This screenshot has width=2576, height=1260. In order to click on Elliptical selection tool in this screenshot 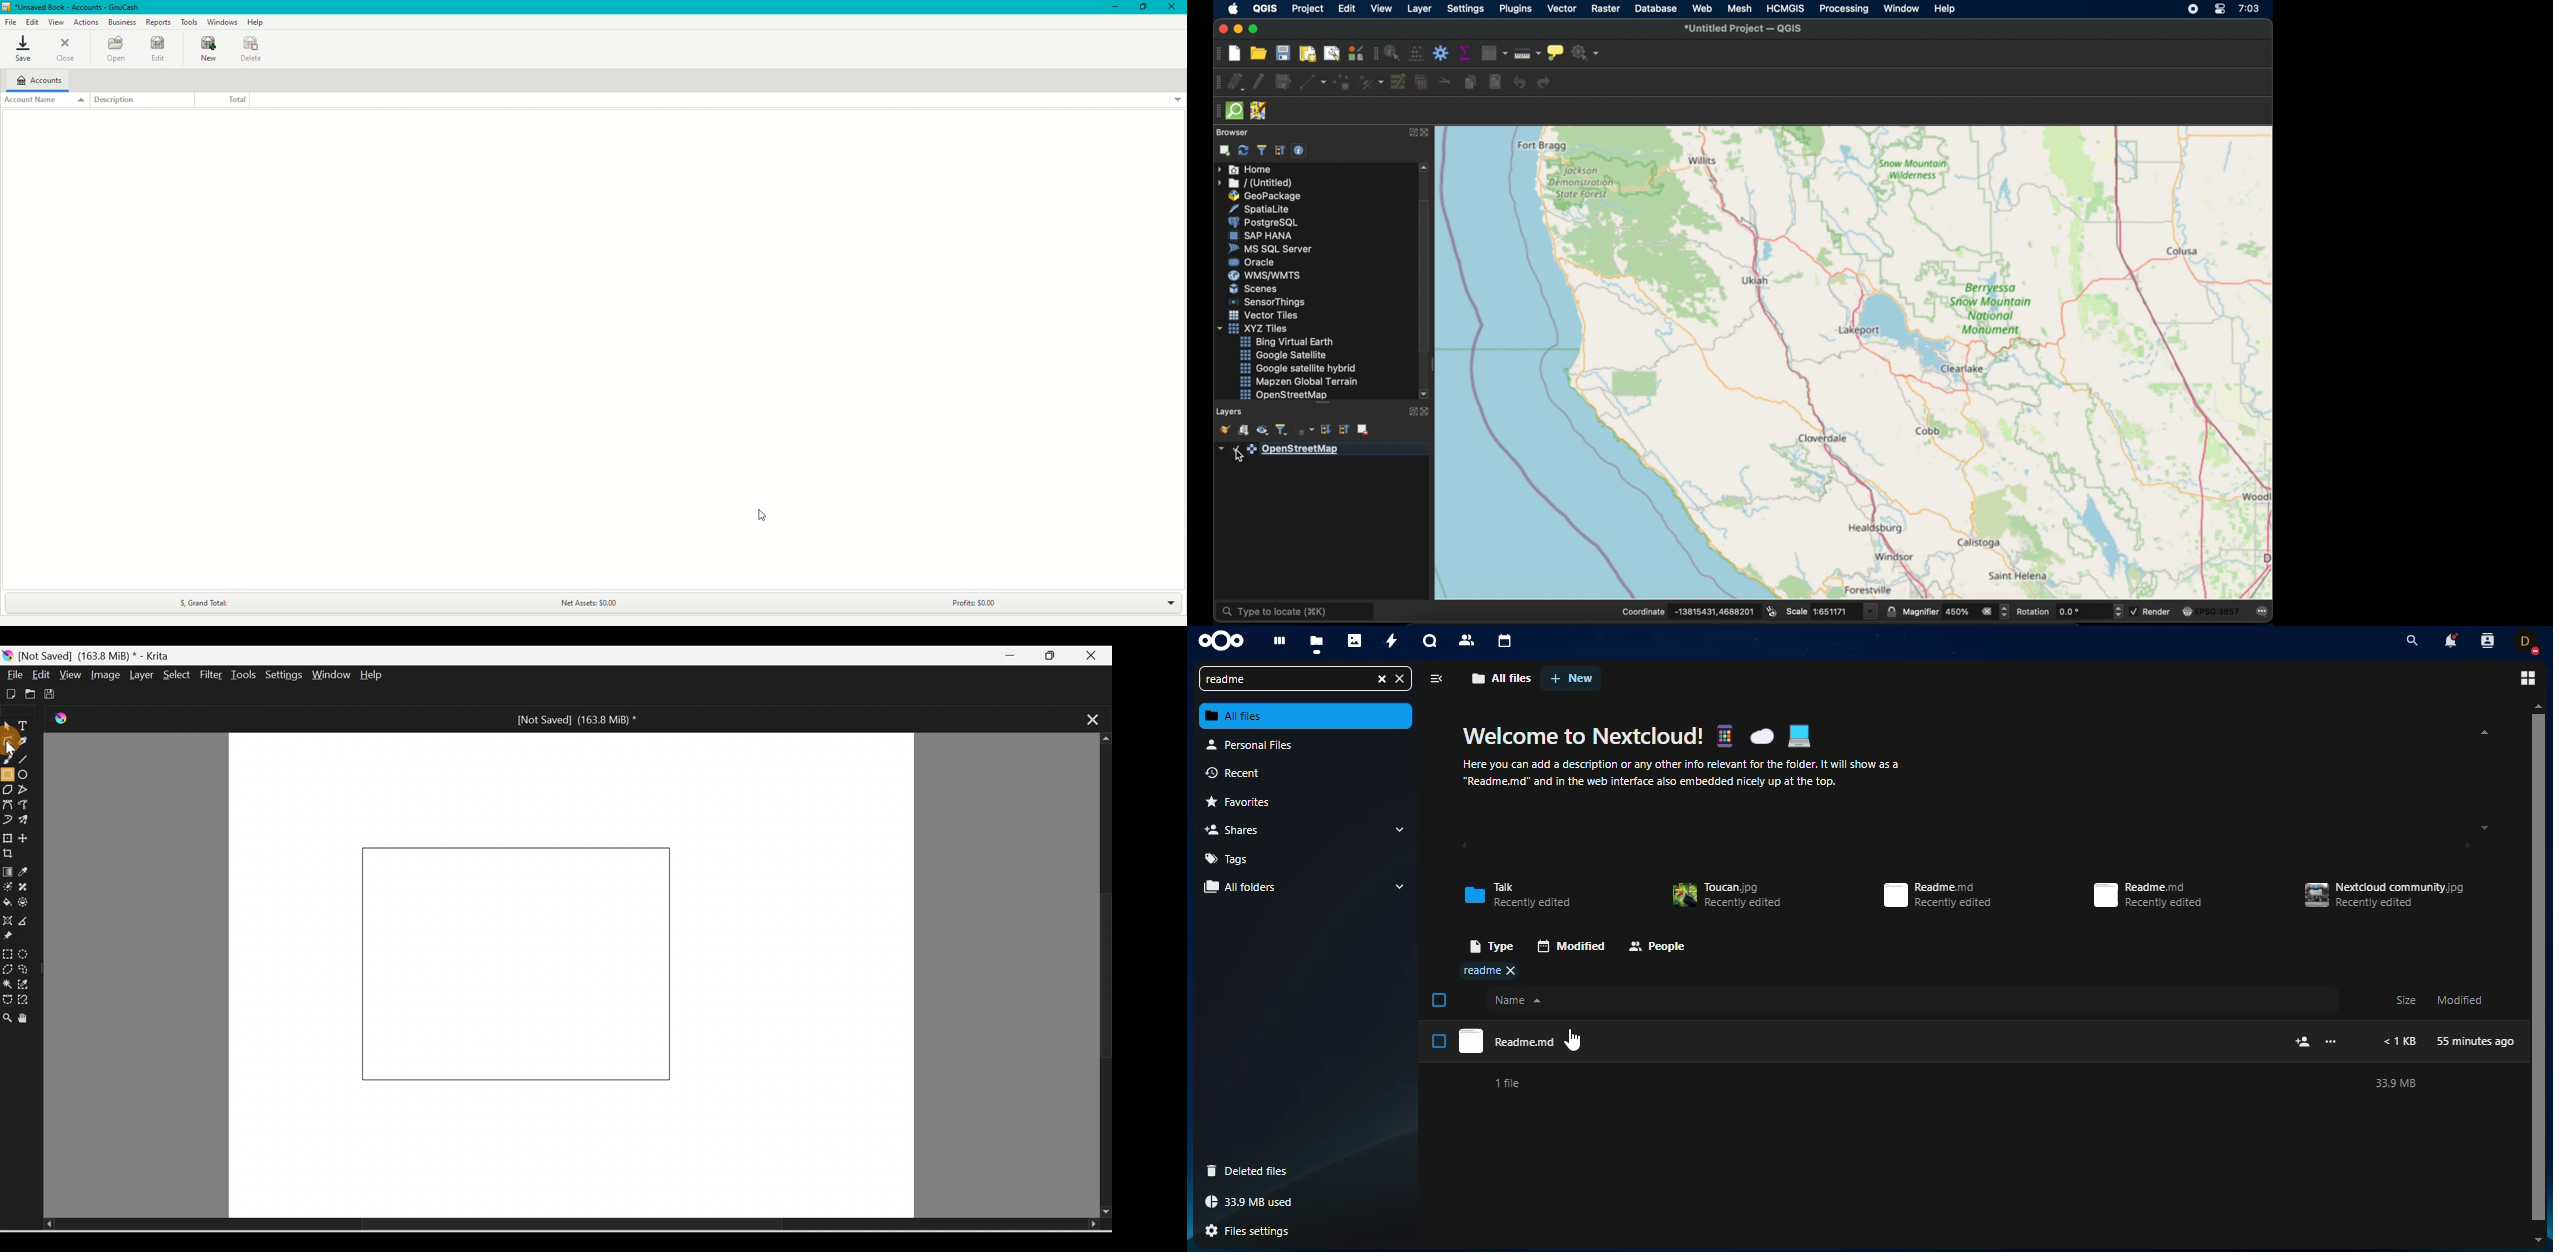, I will do `click(24, 952)`.